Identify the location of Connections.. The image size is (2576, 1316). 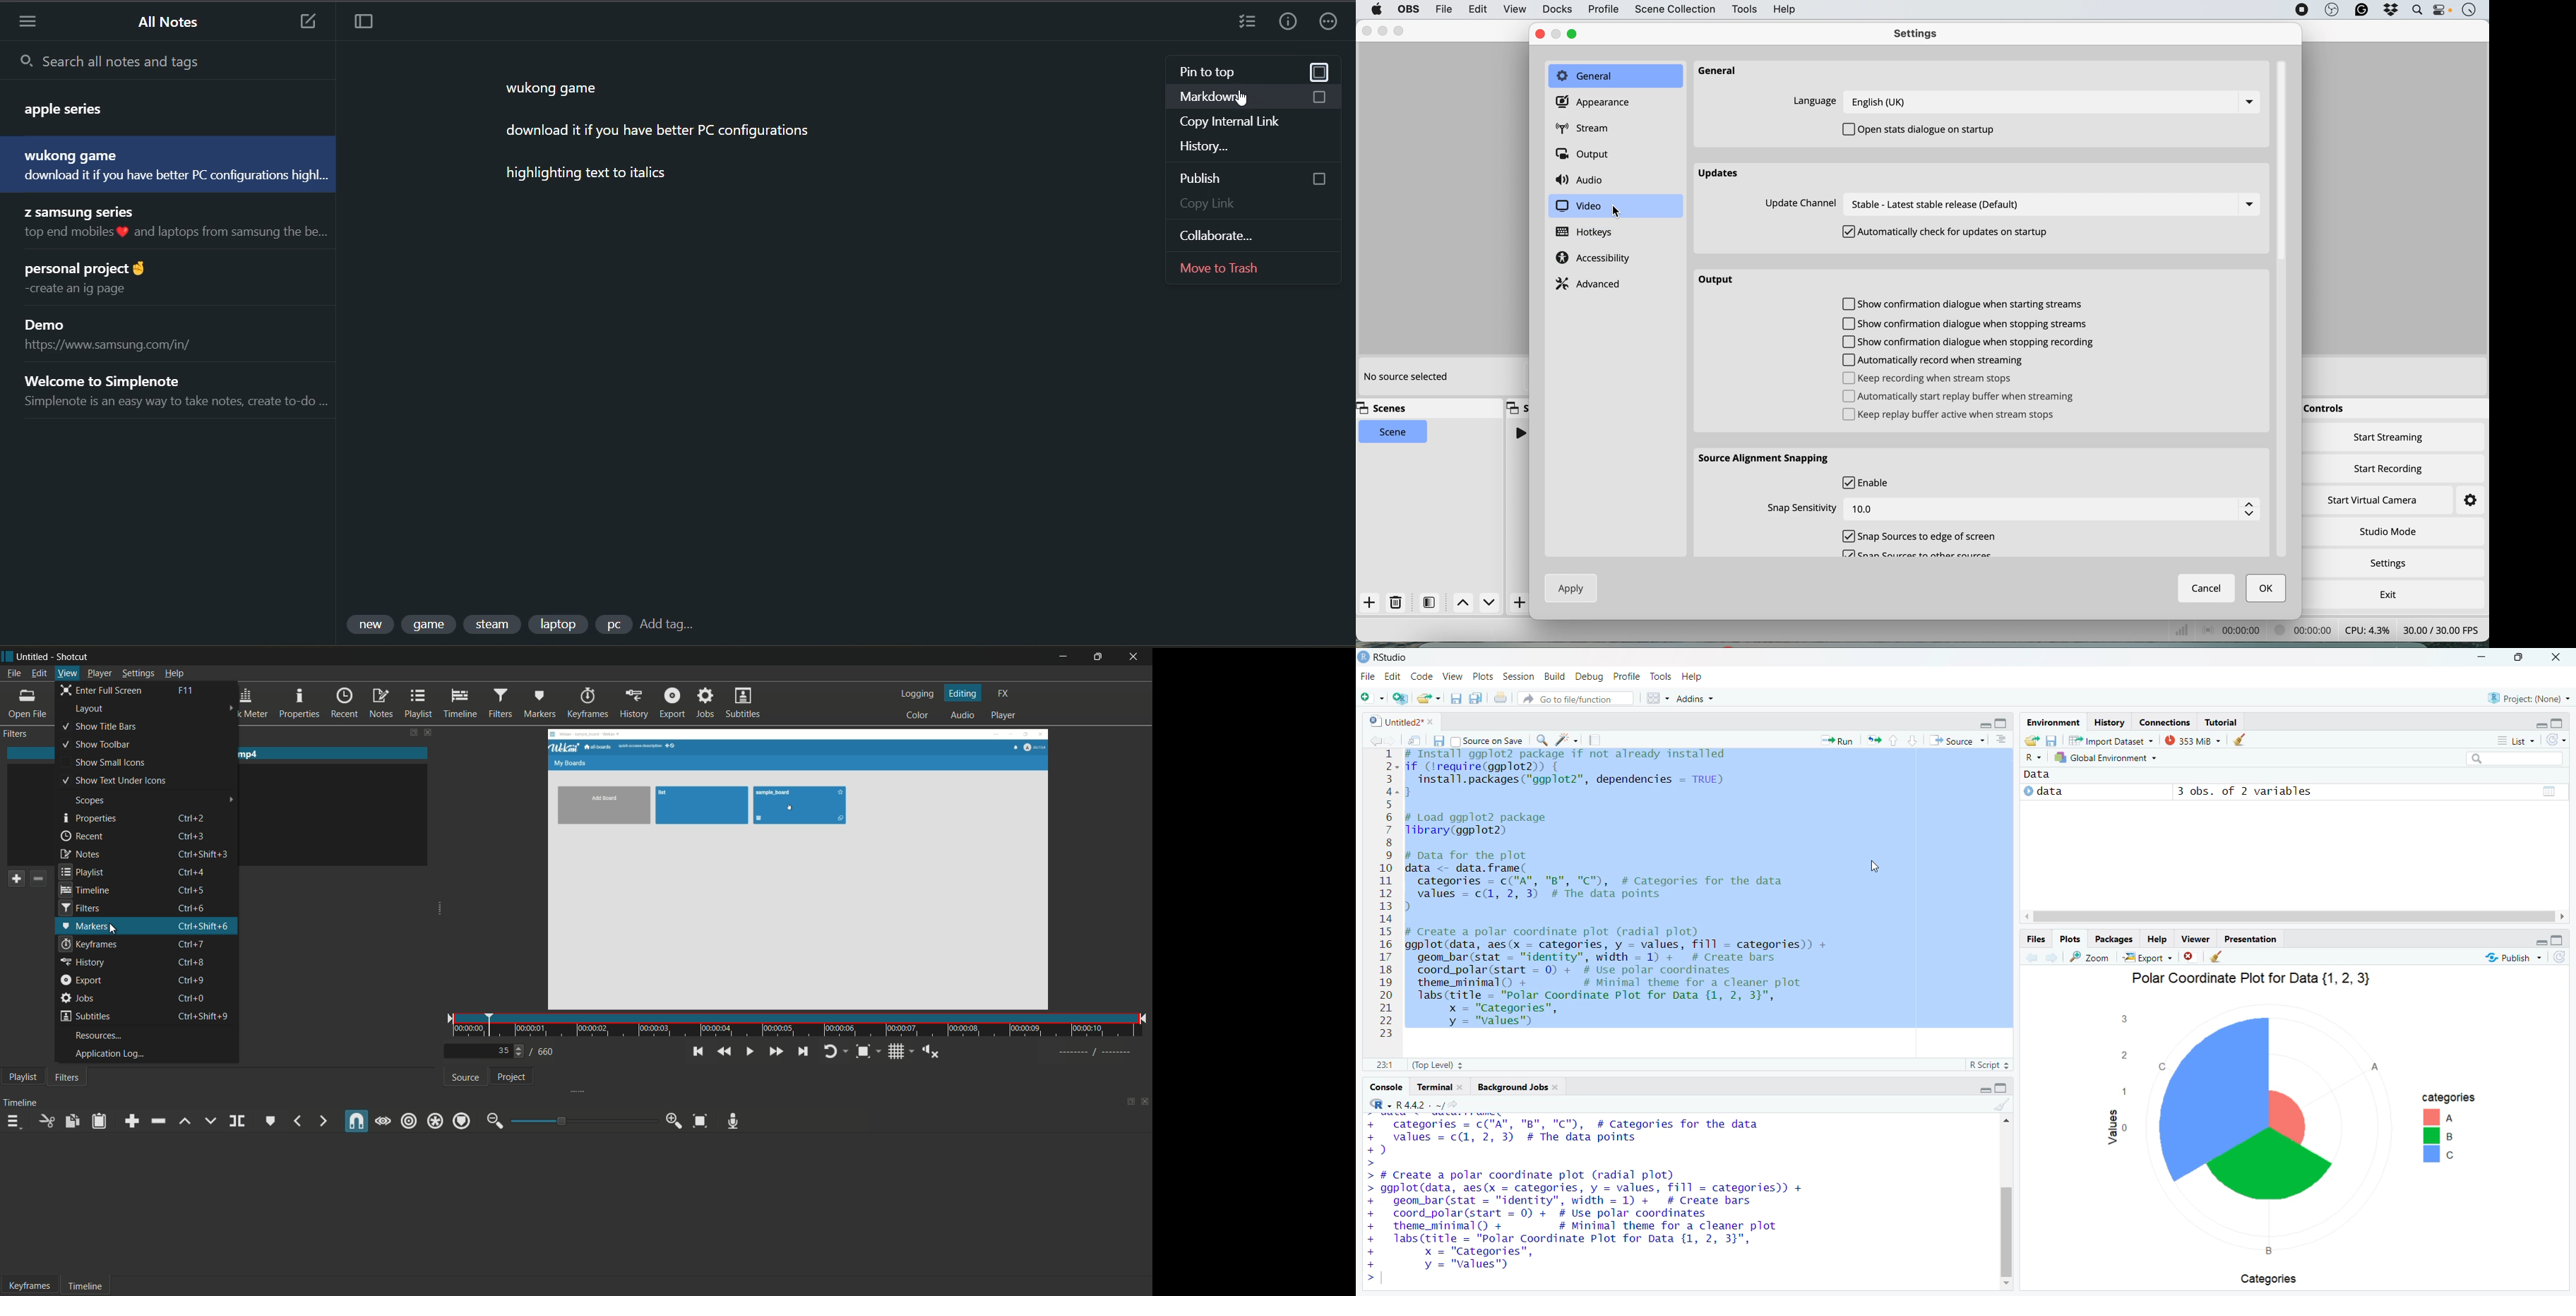
(2167, 723).